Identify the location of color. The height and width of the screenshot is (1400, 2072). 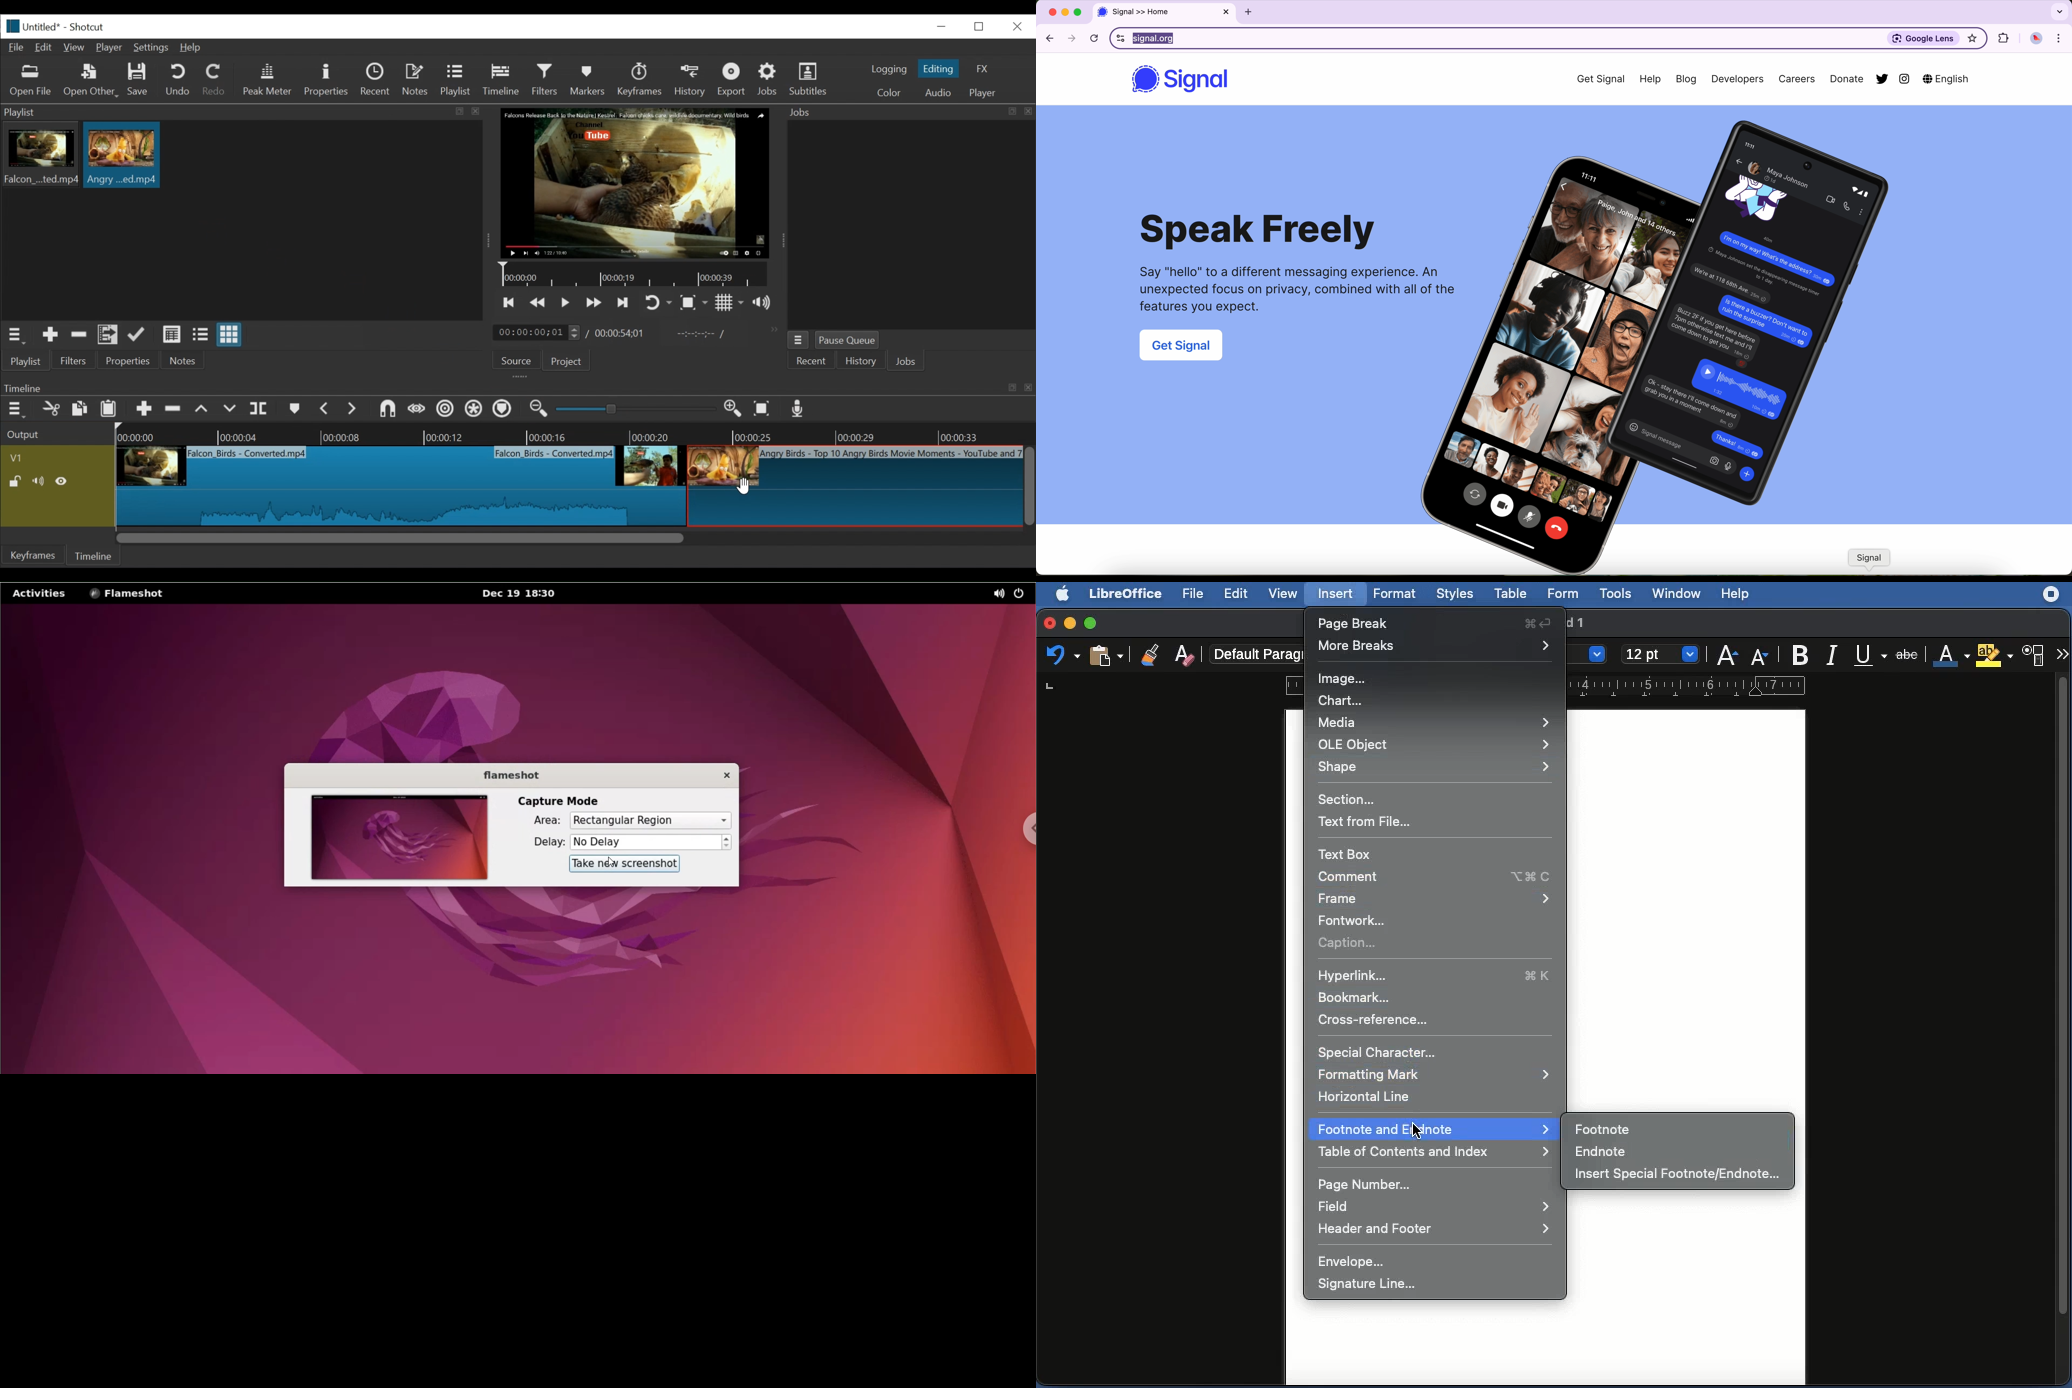
(888, 94).